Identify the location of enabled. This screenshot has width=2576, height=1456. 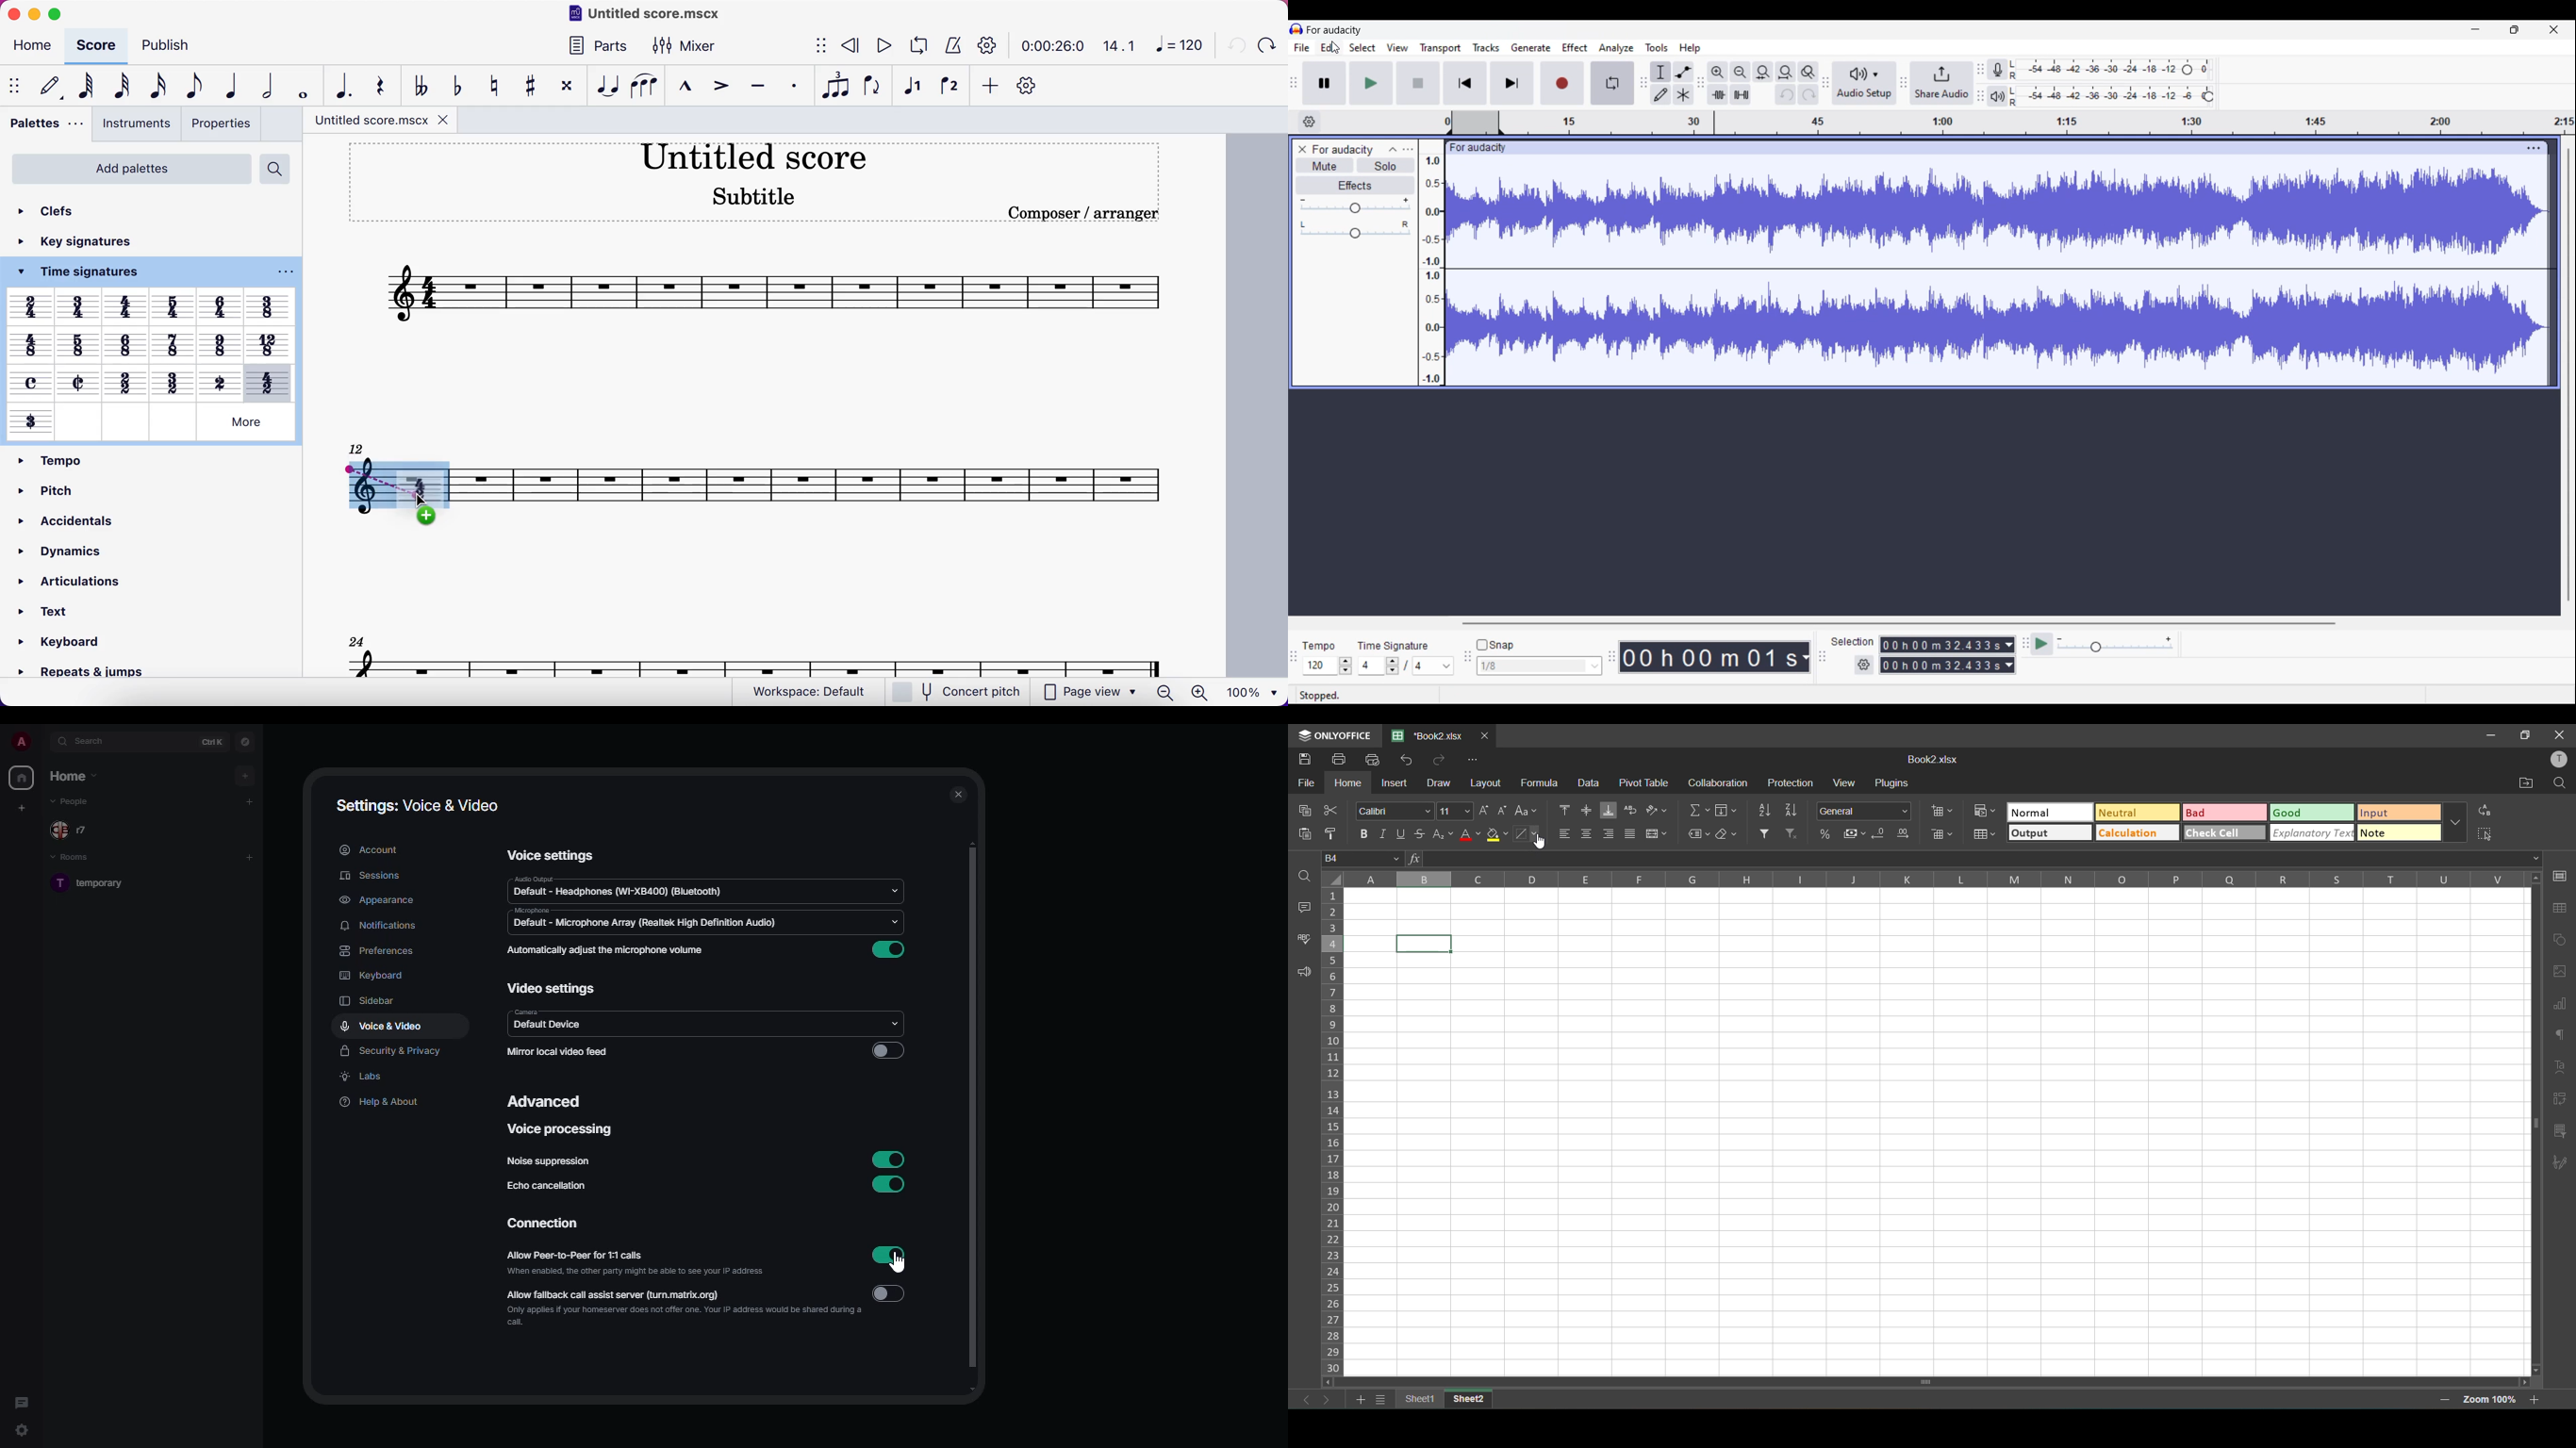
(890, 1184).